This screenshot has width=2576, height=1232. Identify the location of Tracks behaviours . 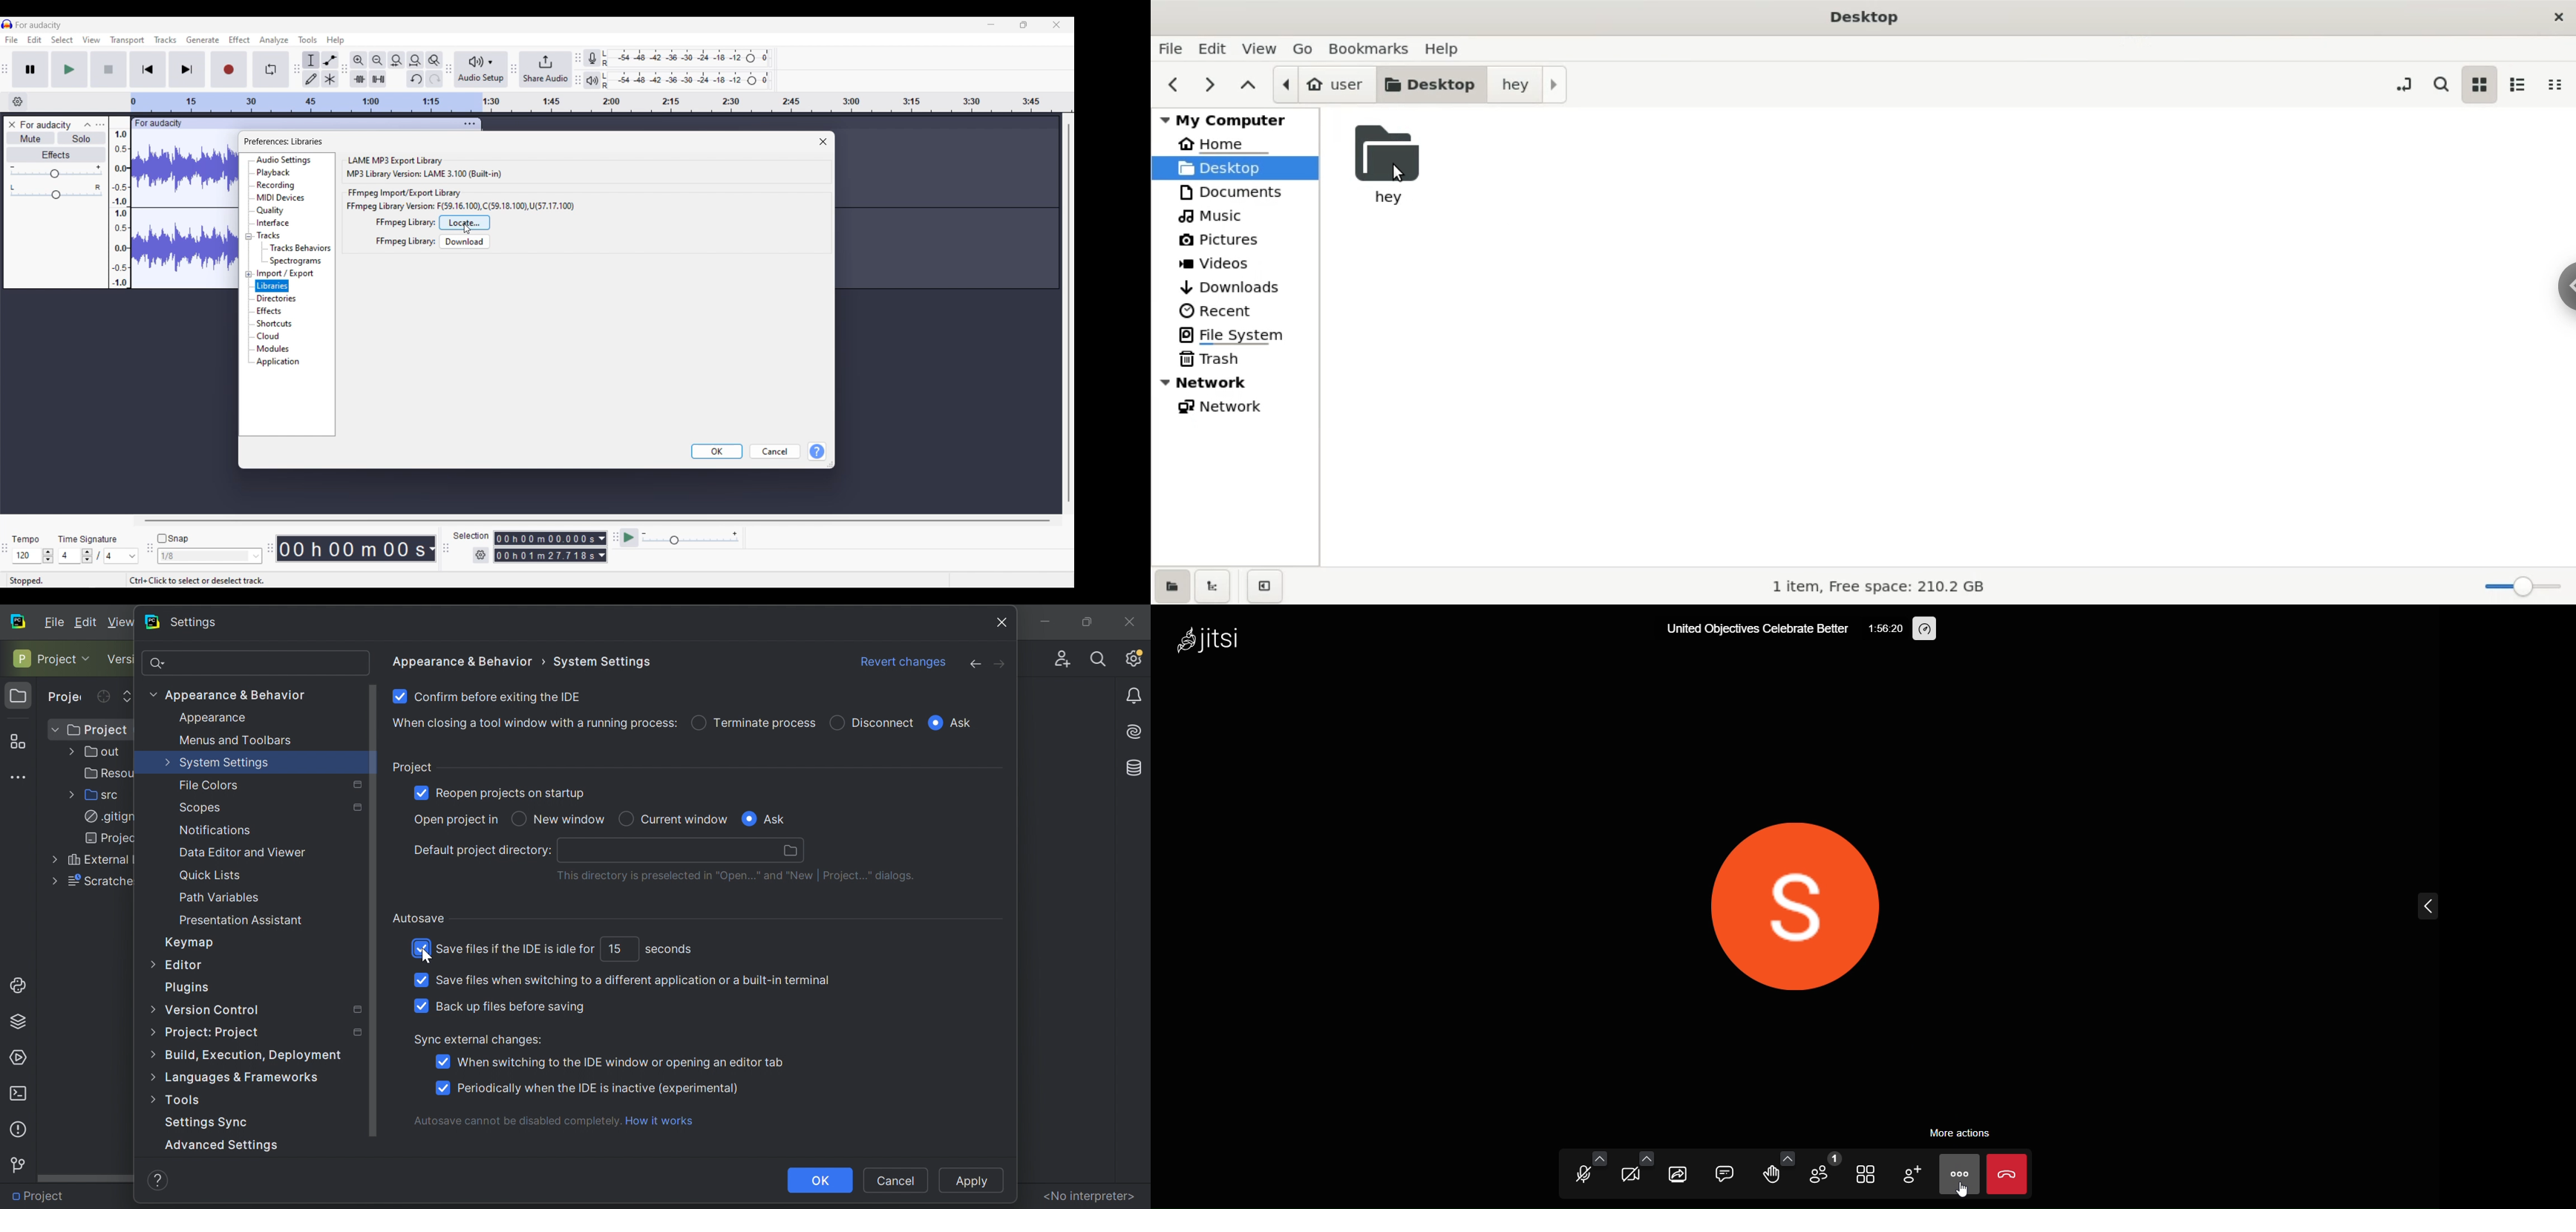
(300, 249).